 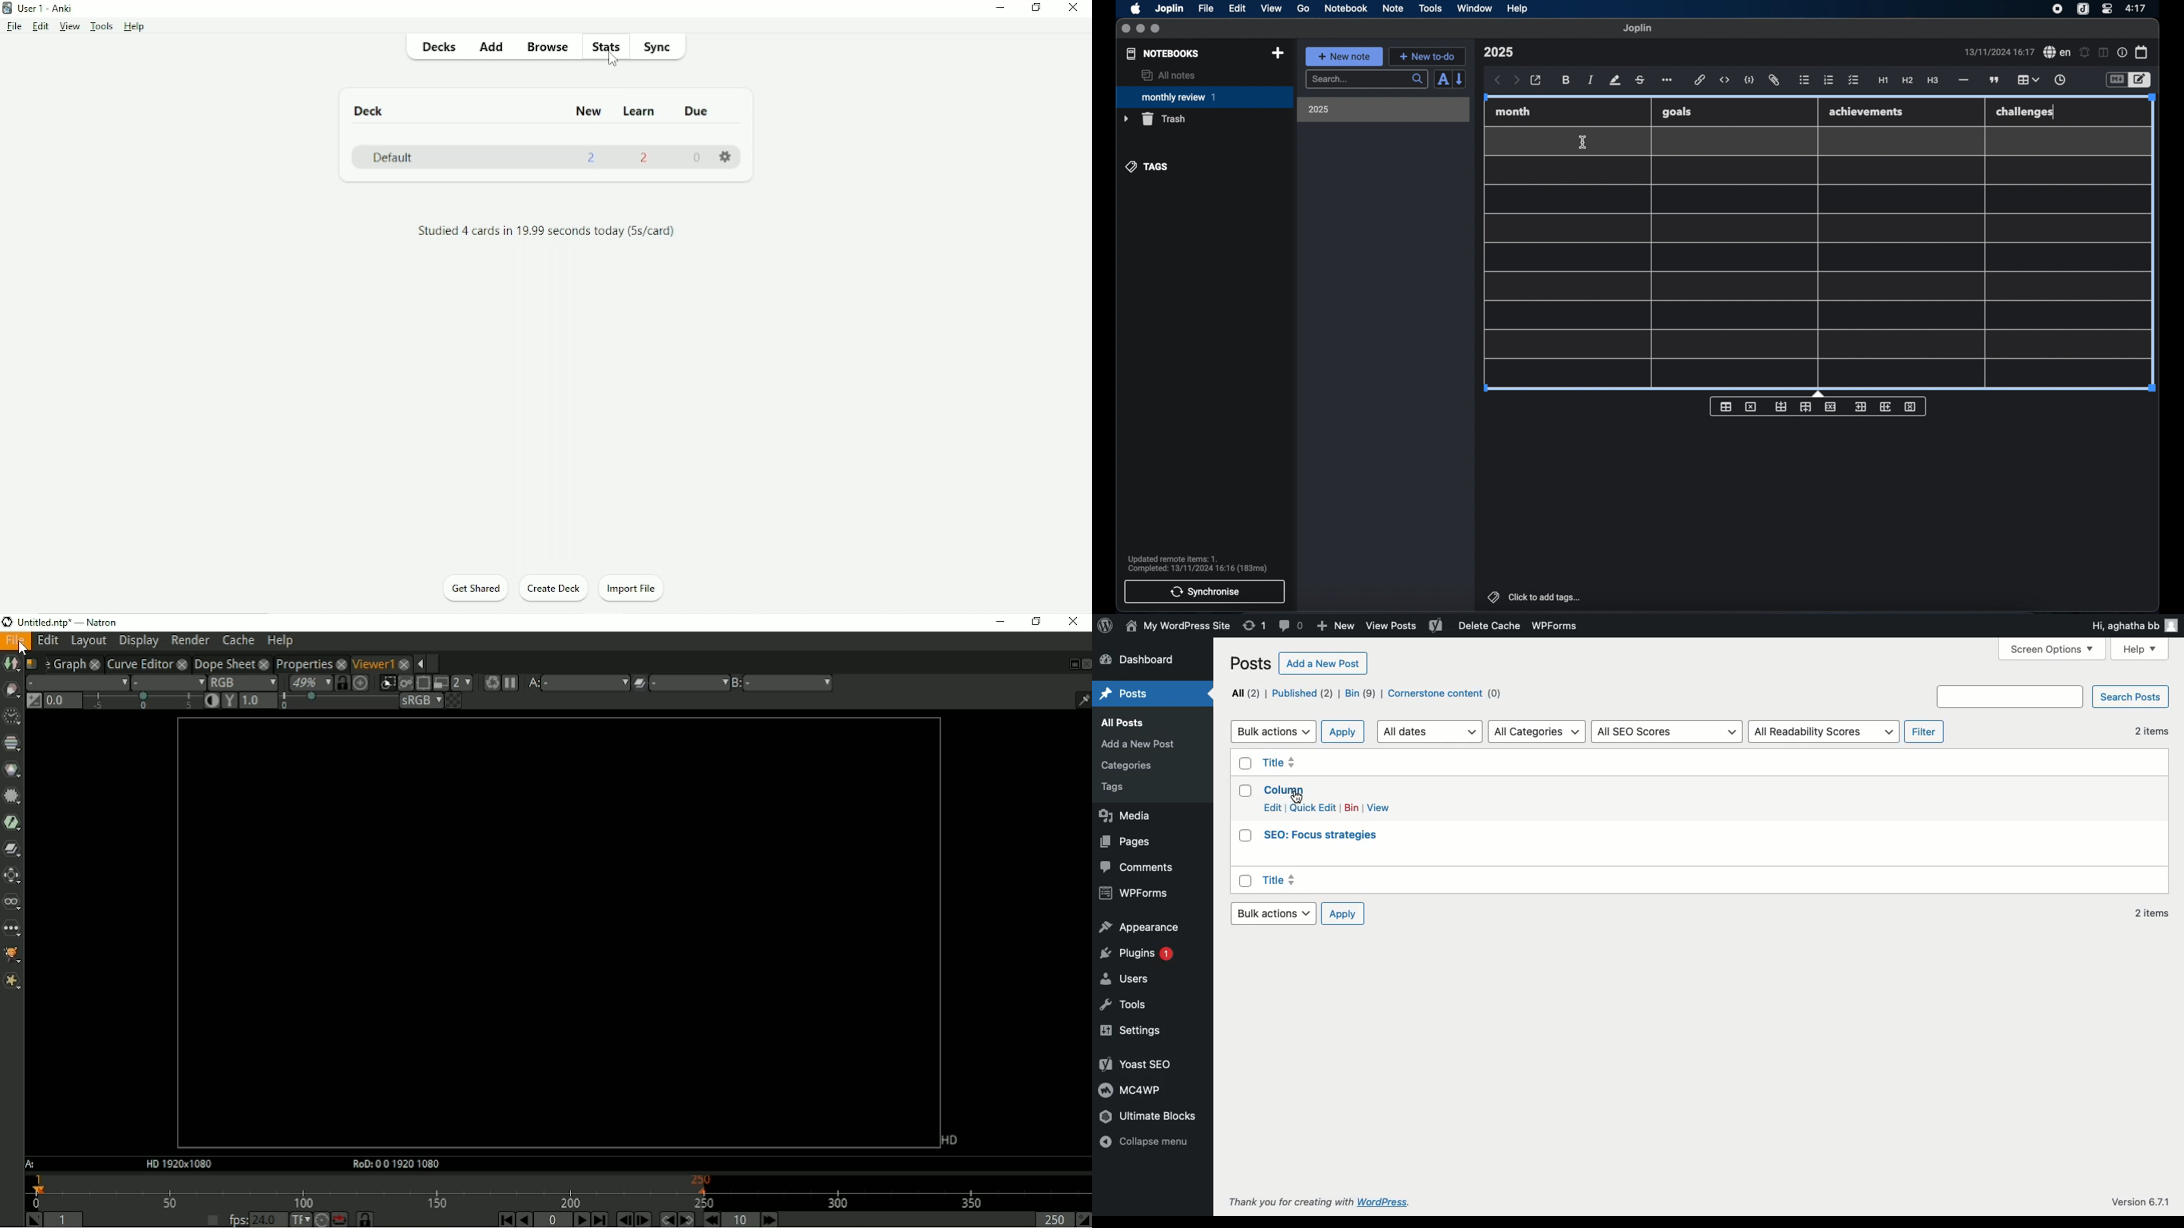 What do you see at coordinates (1001, 8) in the screenshot?
I see `Minimize` at bounding box center [1001, 8].